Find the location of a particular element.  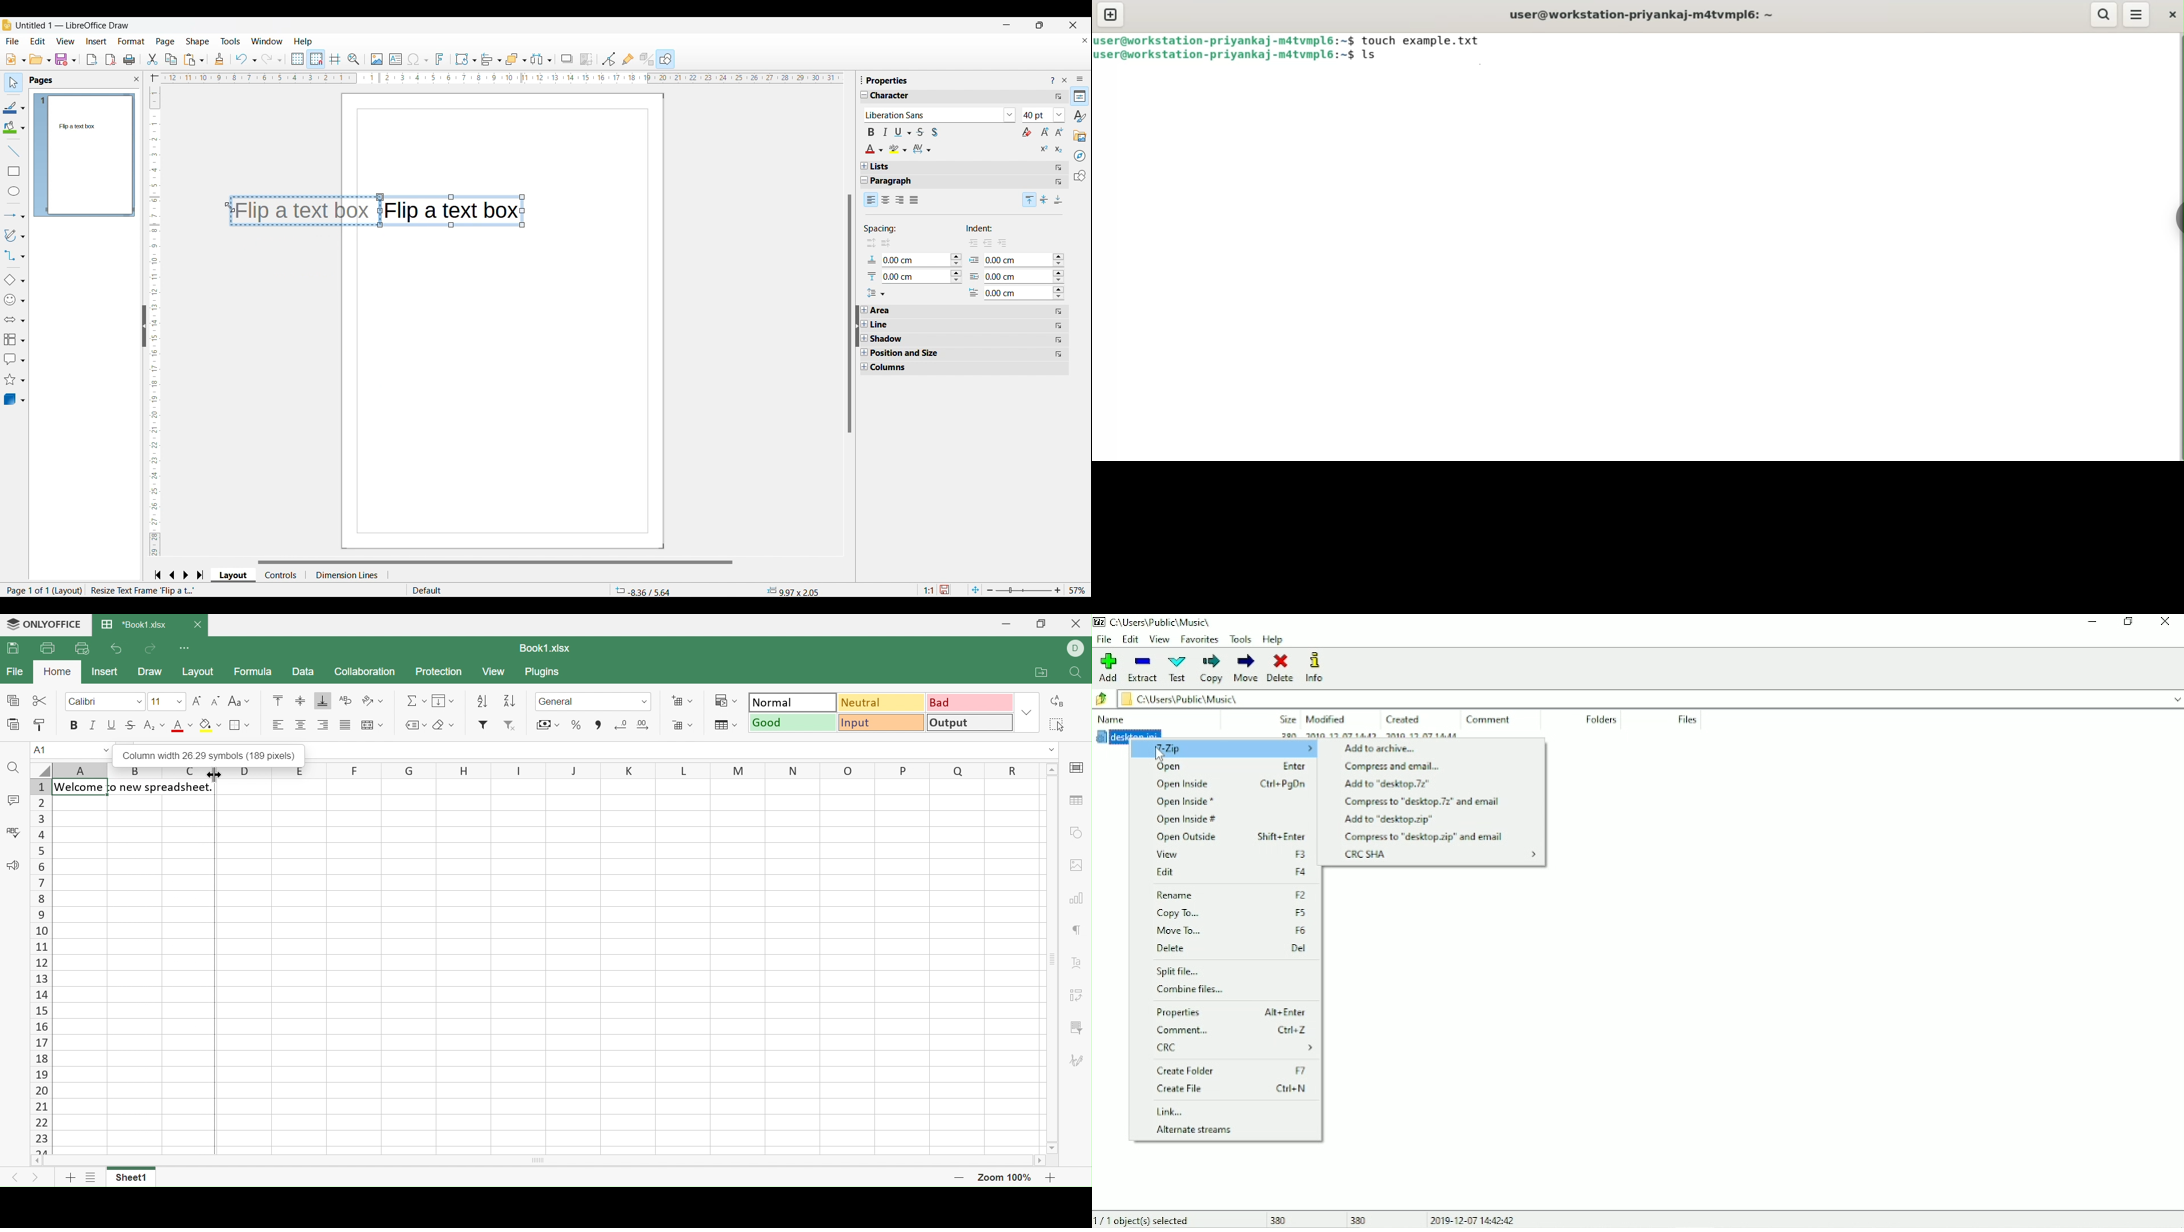

Zoom 100% is located at coordinates (1005, 1178).